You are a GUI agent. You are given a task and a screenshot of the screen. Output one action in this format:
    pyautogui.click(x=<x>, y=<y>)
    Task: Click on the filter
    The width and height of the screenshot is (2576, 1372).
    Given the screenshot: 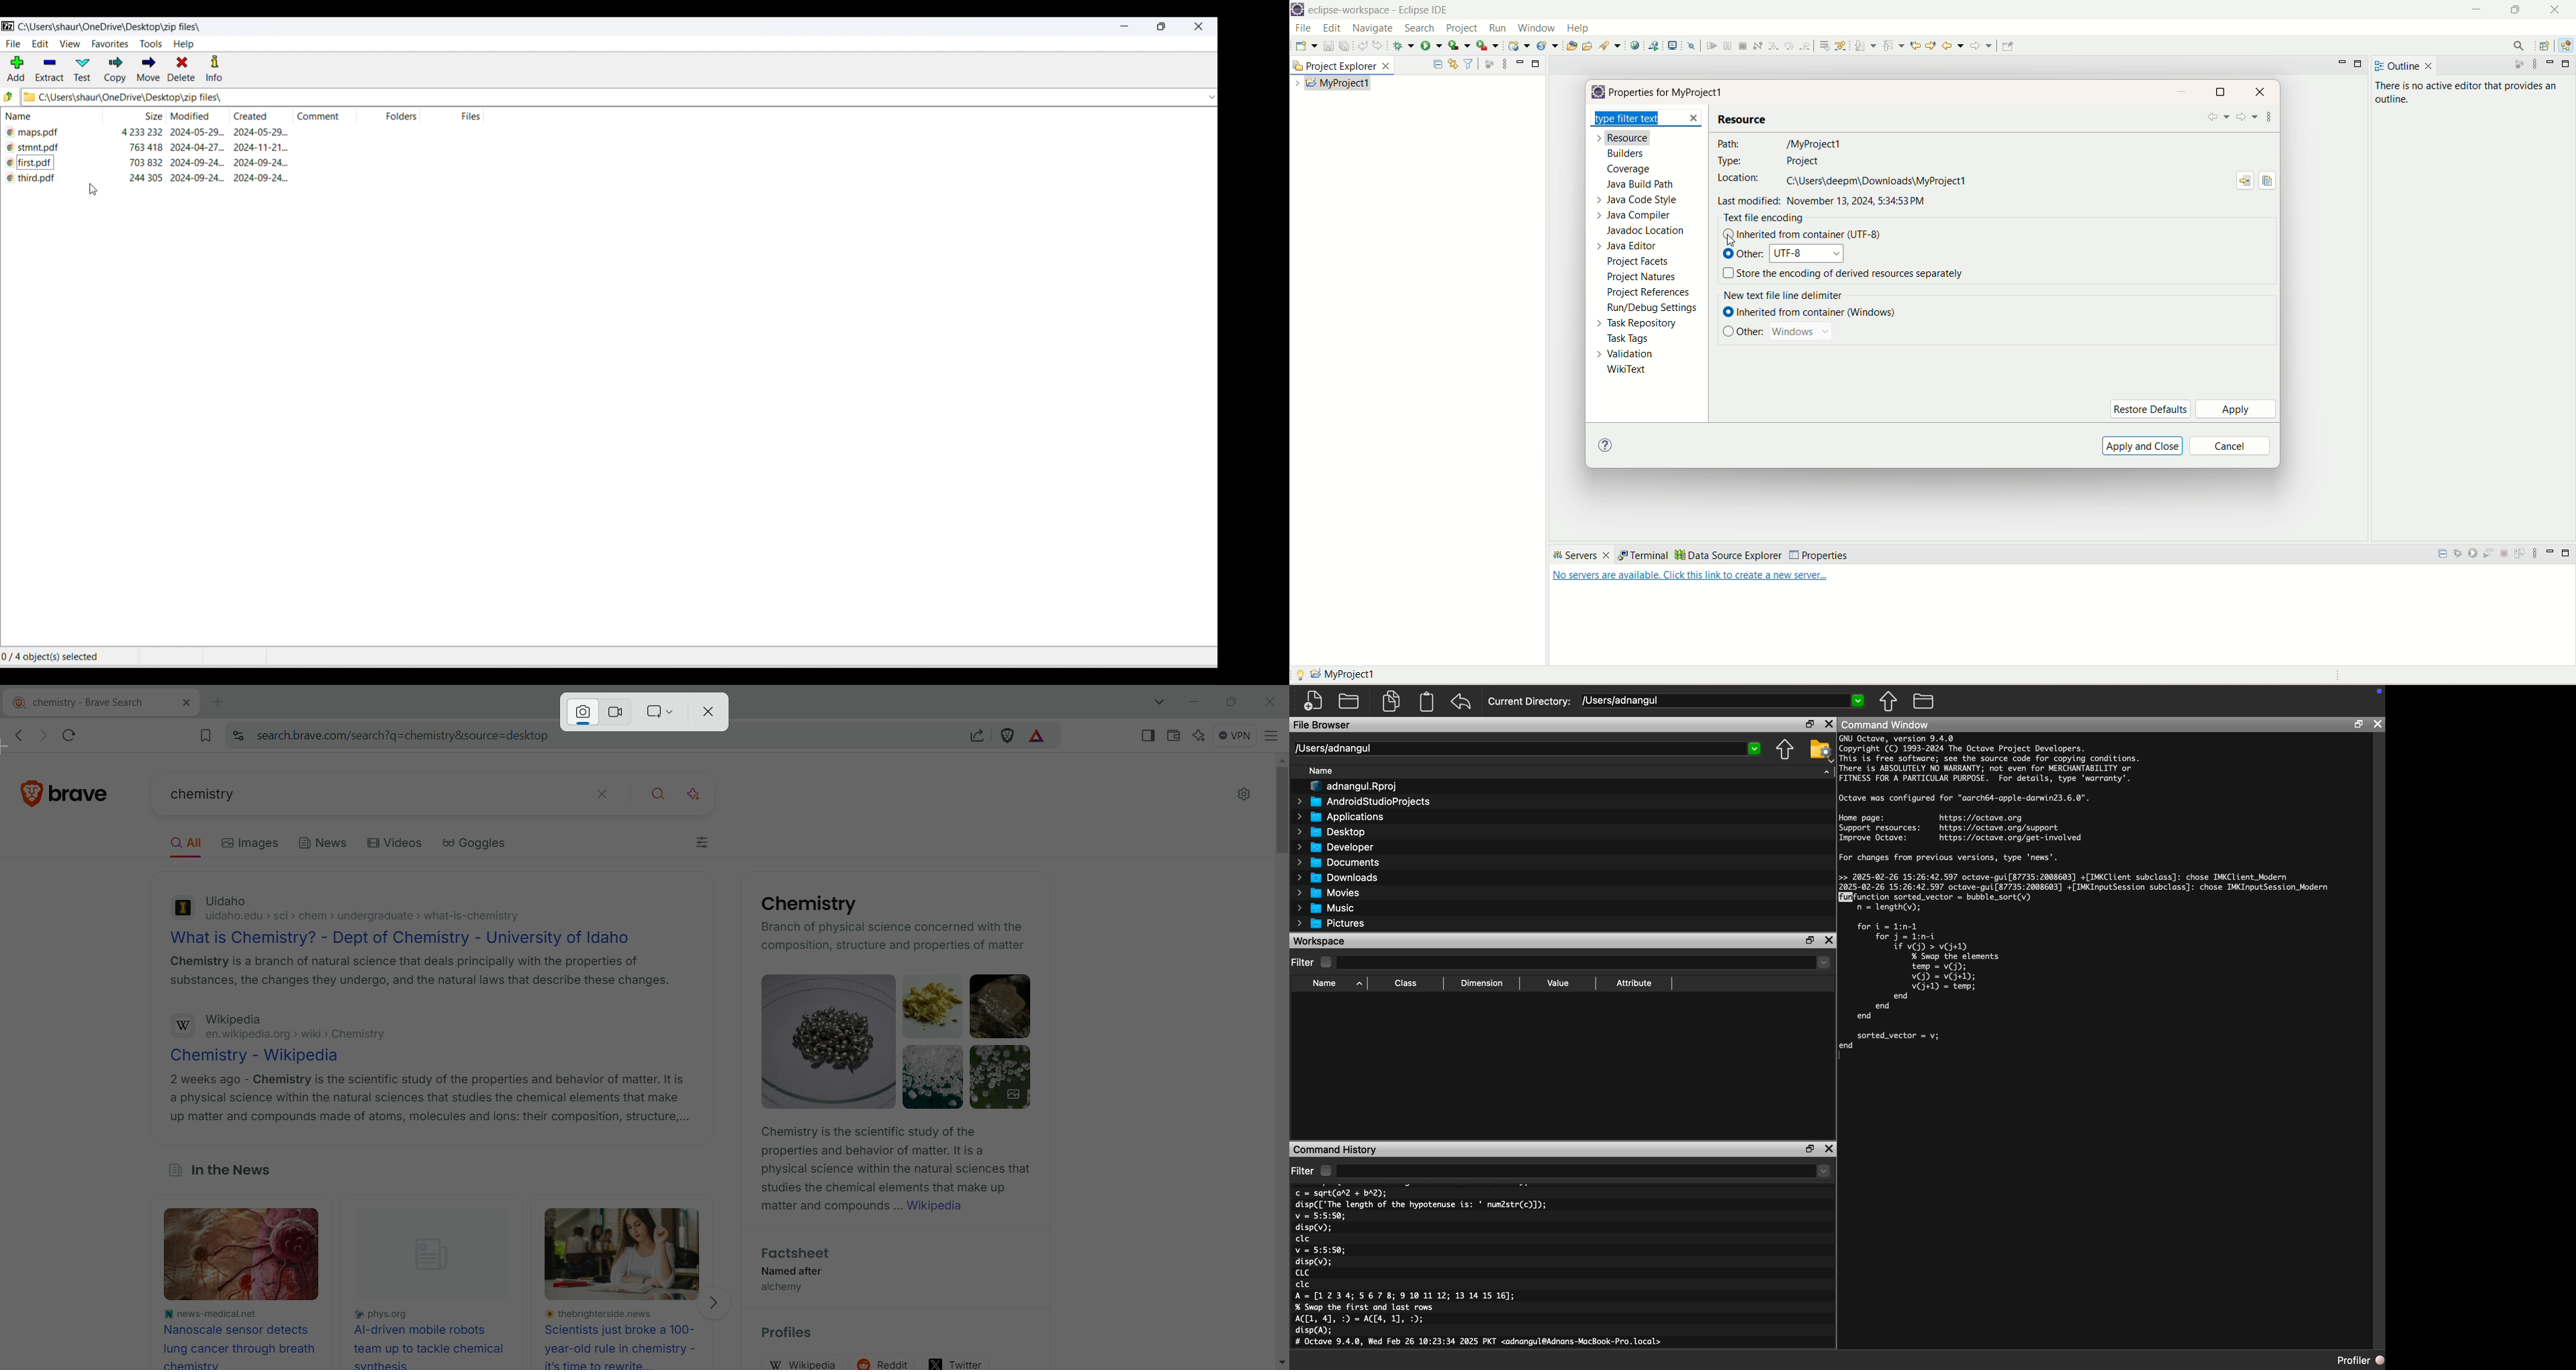 What is the action you would take?
    pyautogui.click(x=1468, y=64)
    